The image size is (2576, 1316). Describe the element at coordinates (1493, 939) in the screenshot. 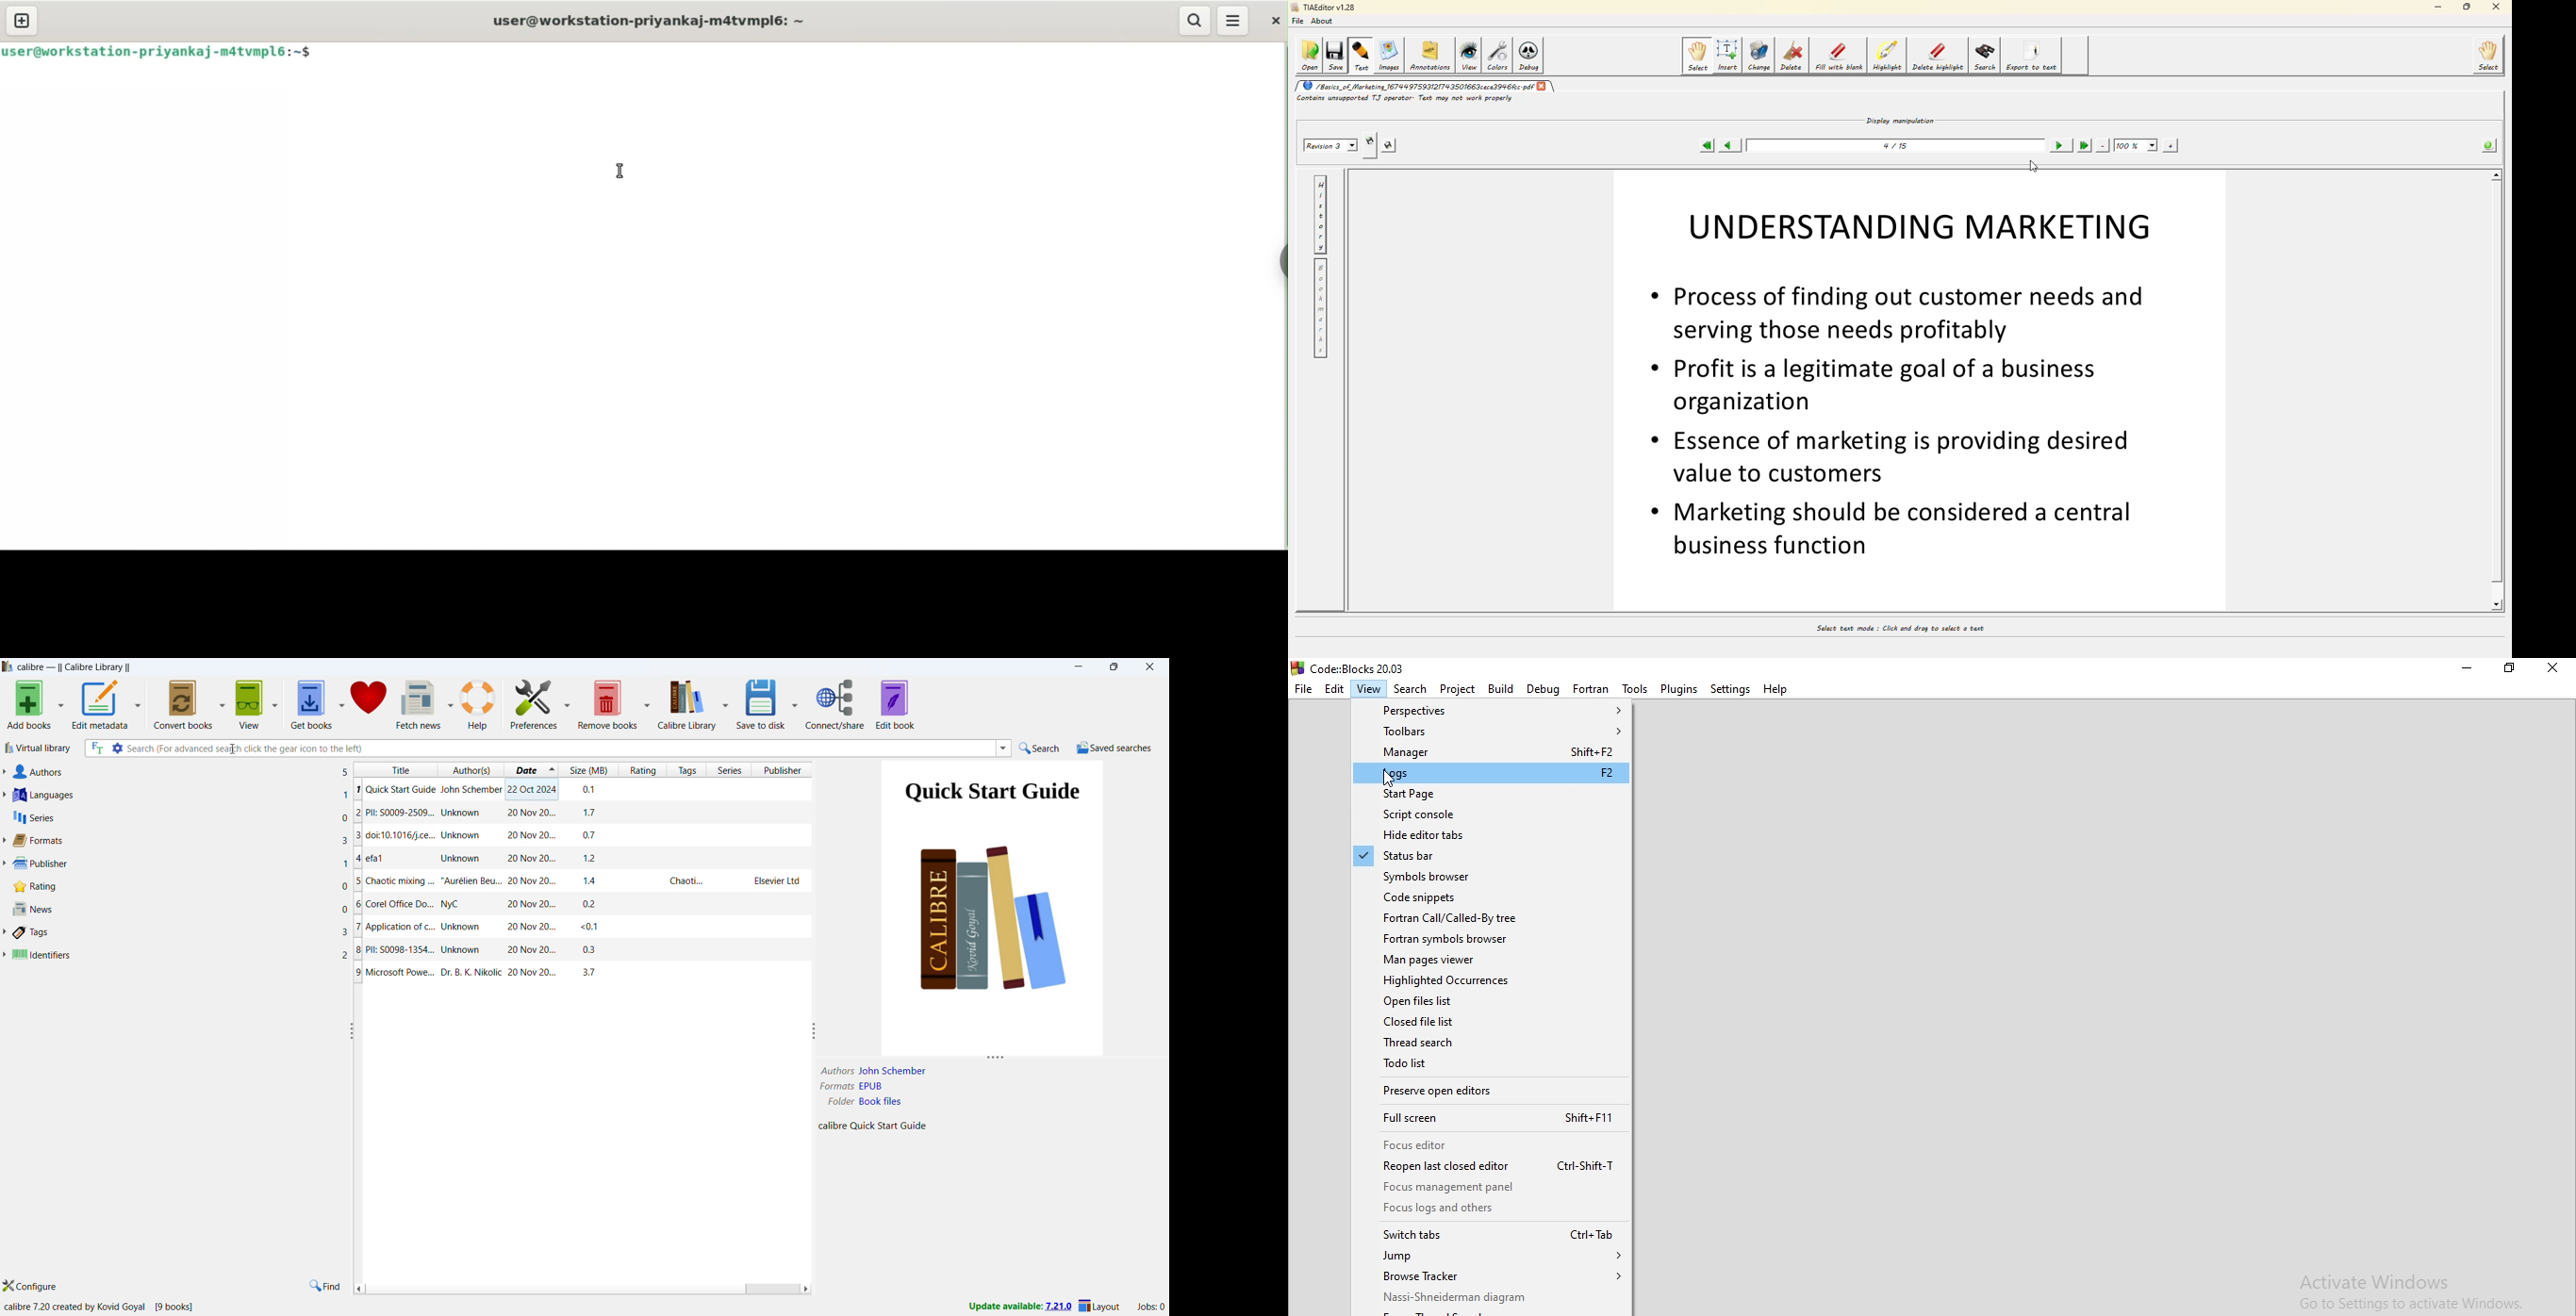

I see `fortran symbol browser` at that location.